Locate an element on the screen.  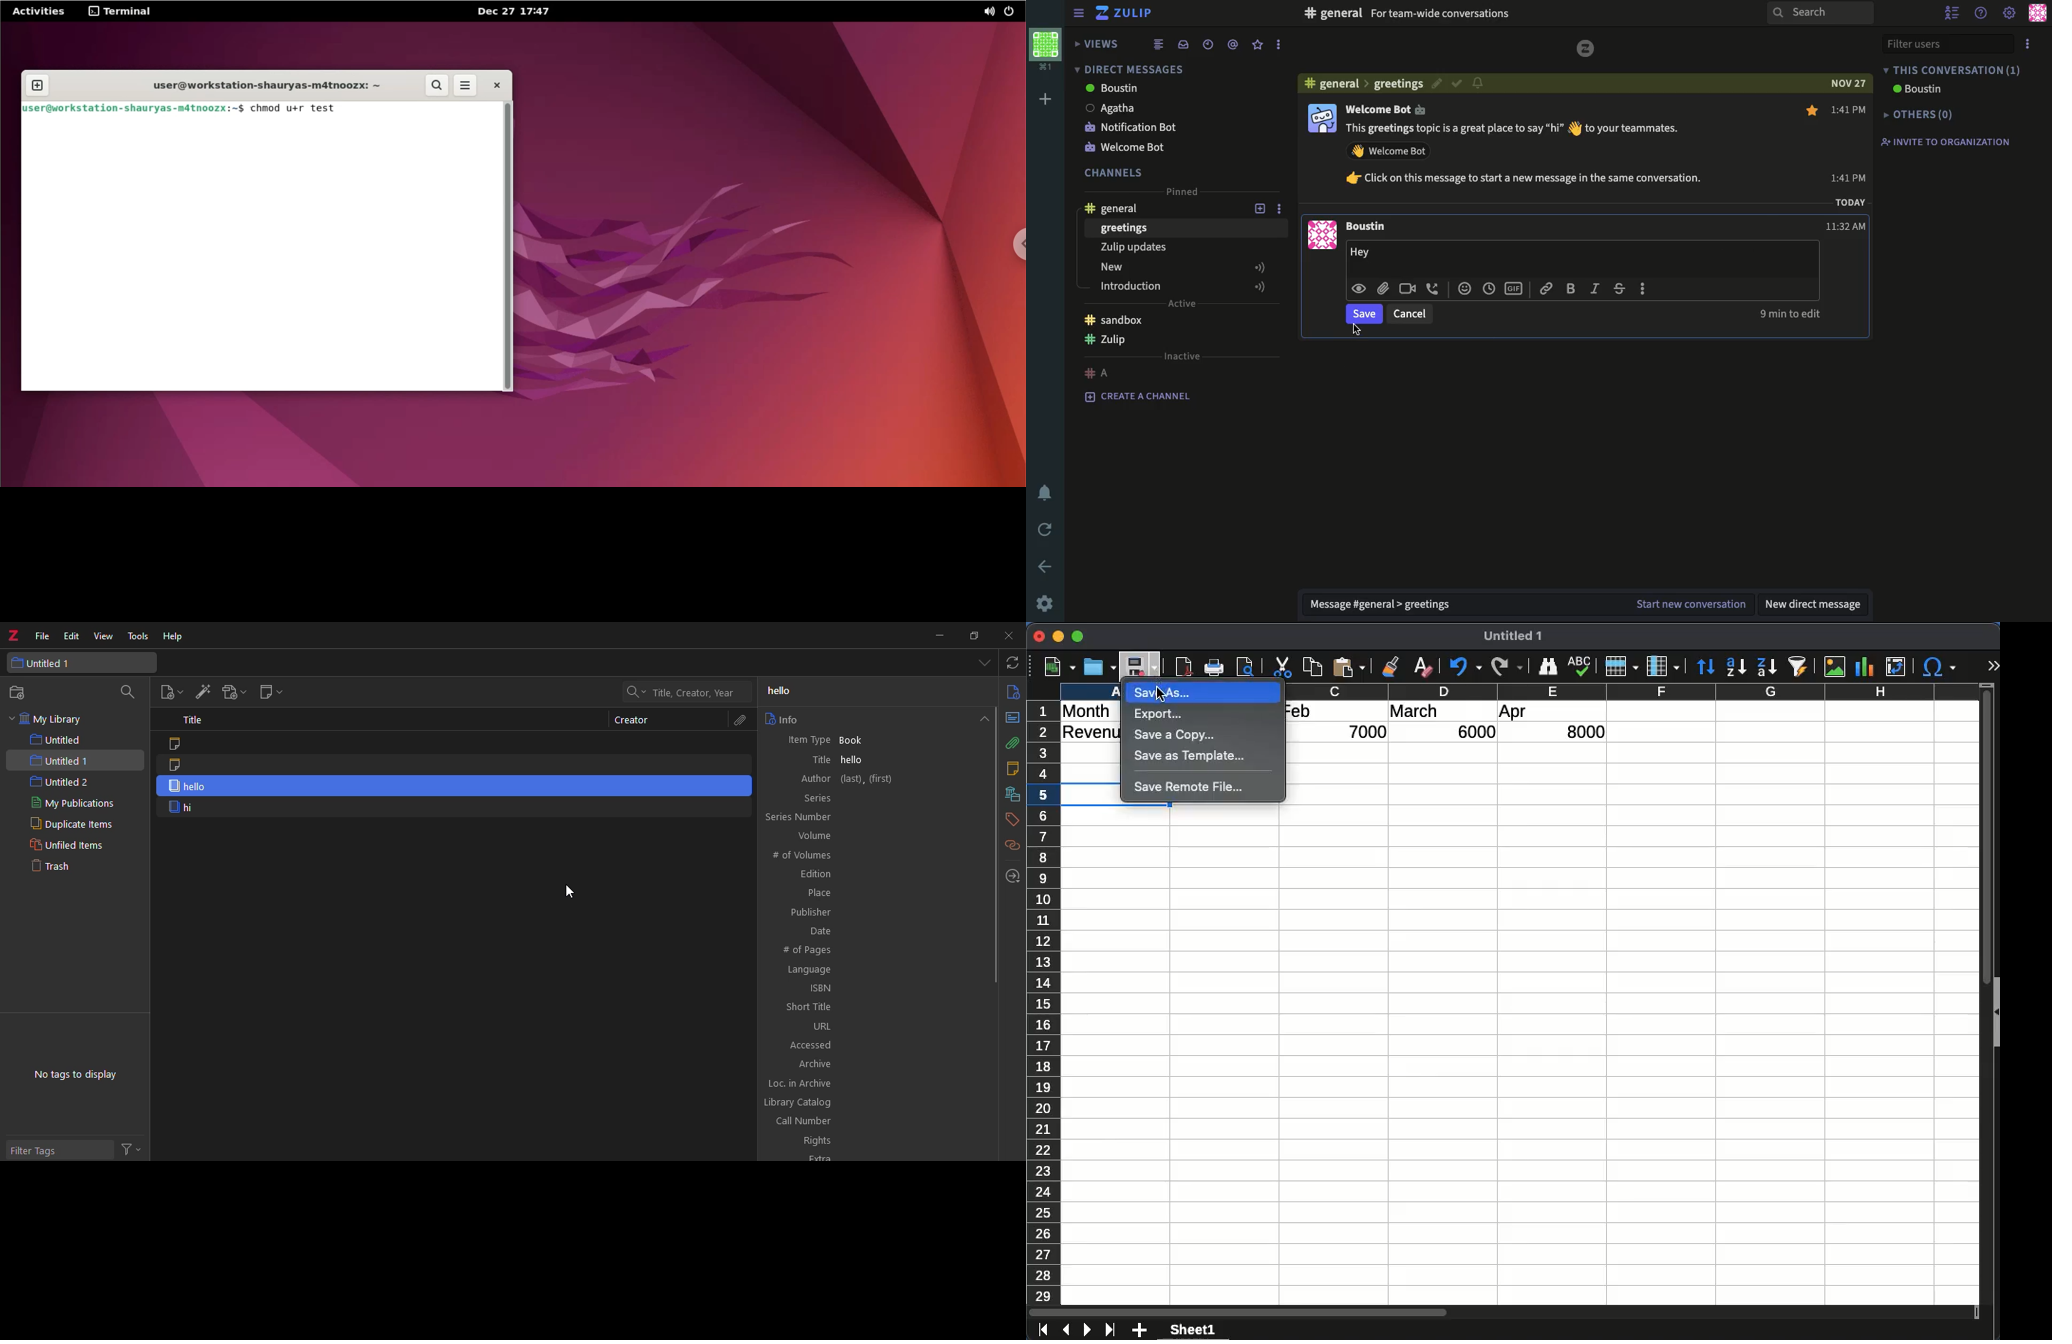
series number is located at coordinates (871, 817).